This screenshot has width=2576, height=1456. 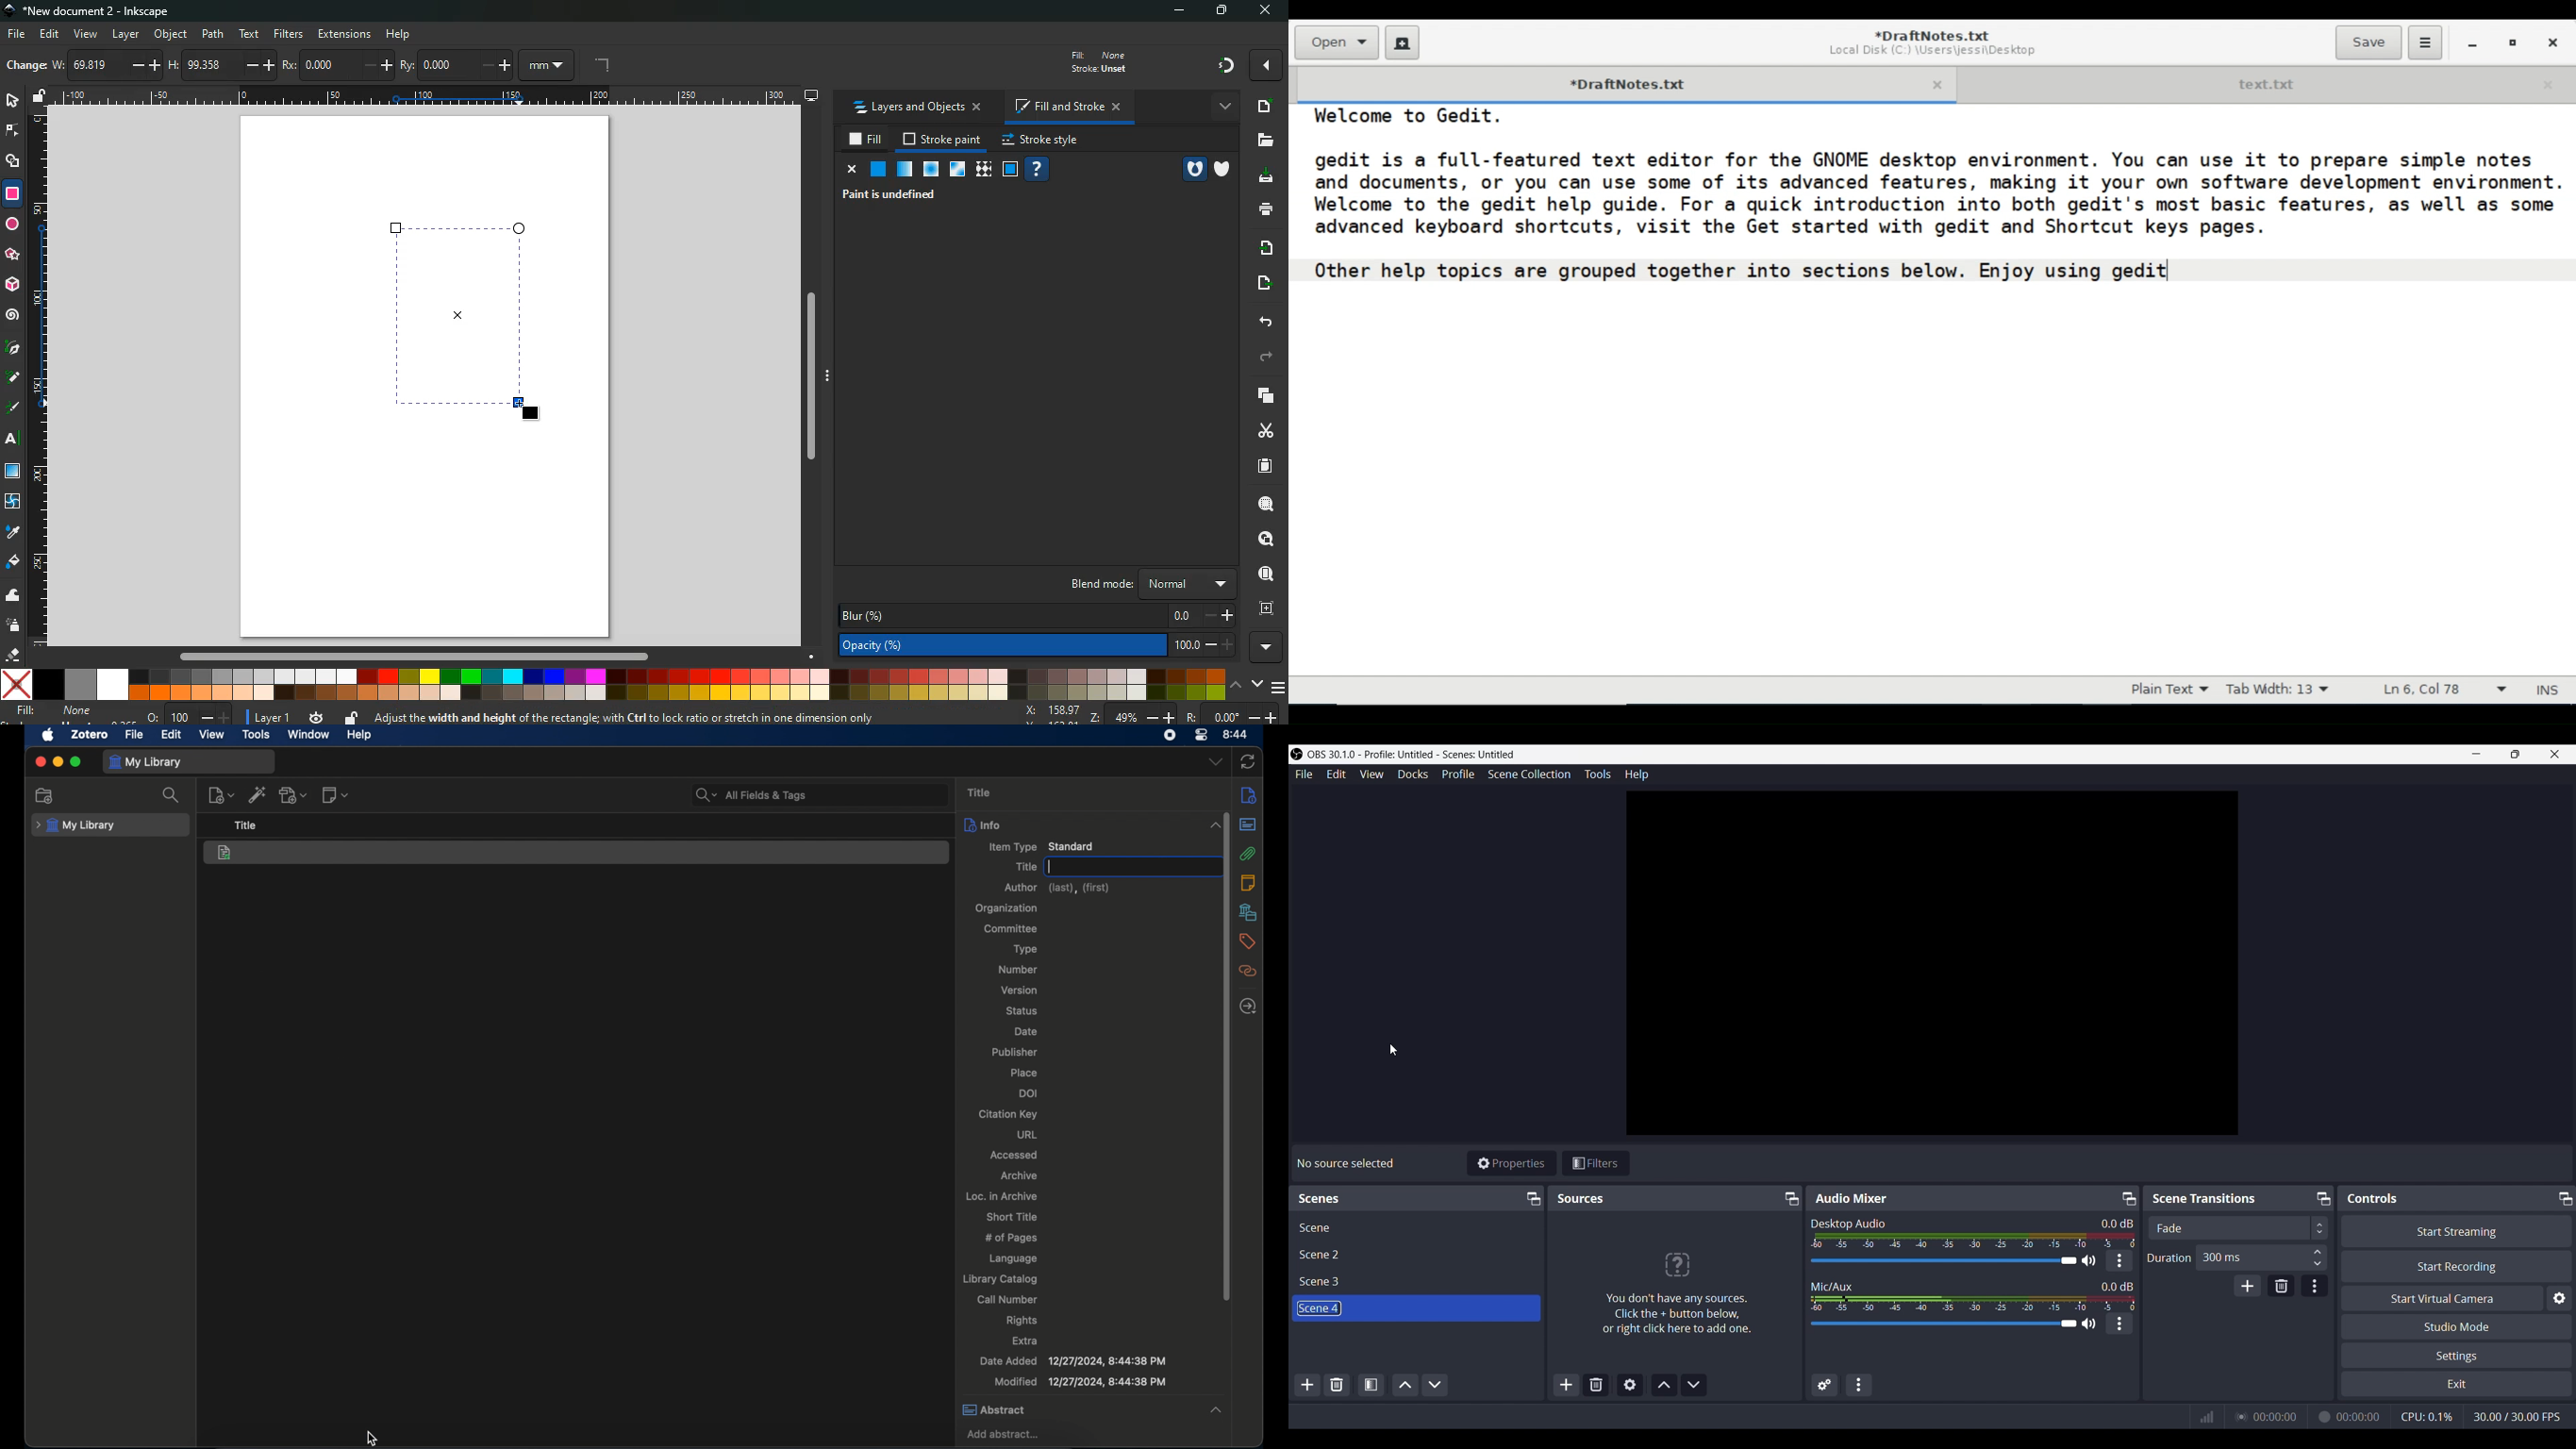 What do you see at coordinates (1026, 866) in the screenshot?
I see `title` at bounding box center [1026, 866].